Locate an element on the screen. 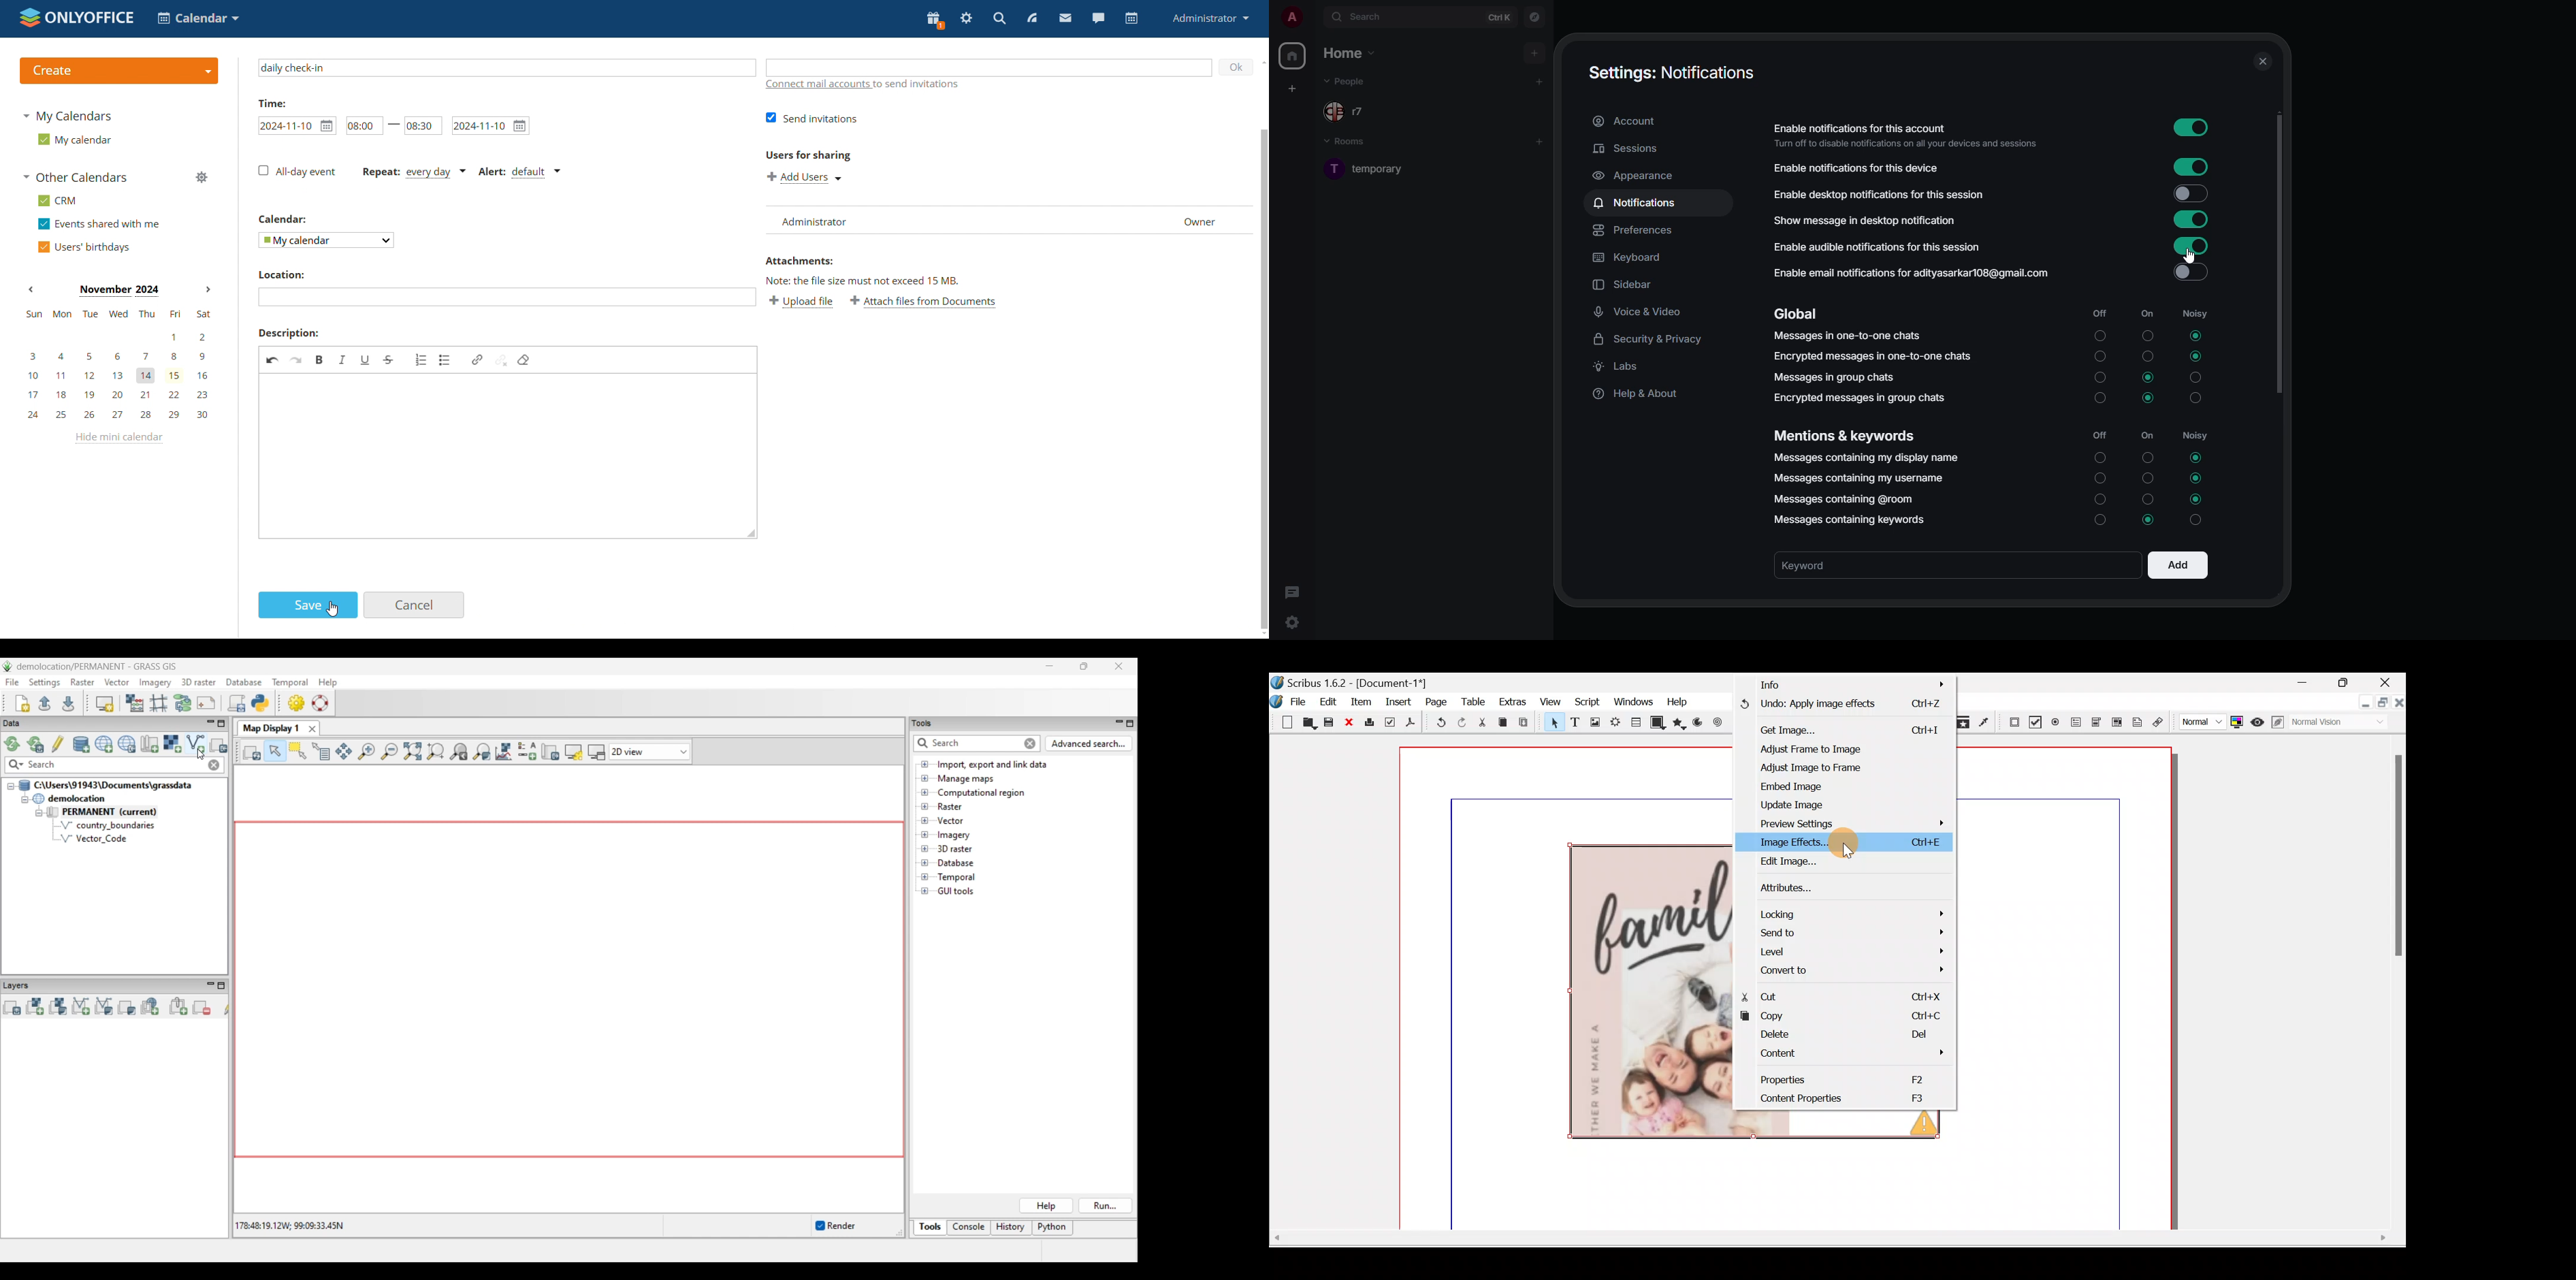 This screenshot has height=1288, width=2576. cursor is located at coordinates (1848, 852).